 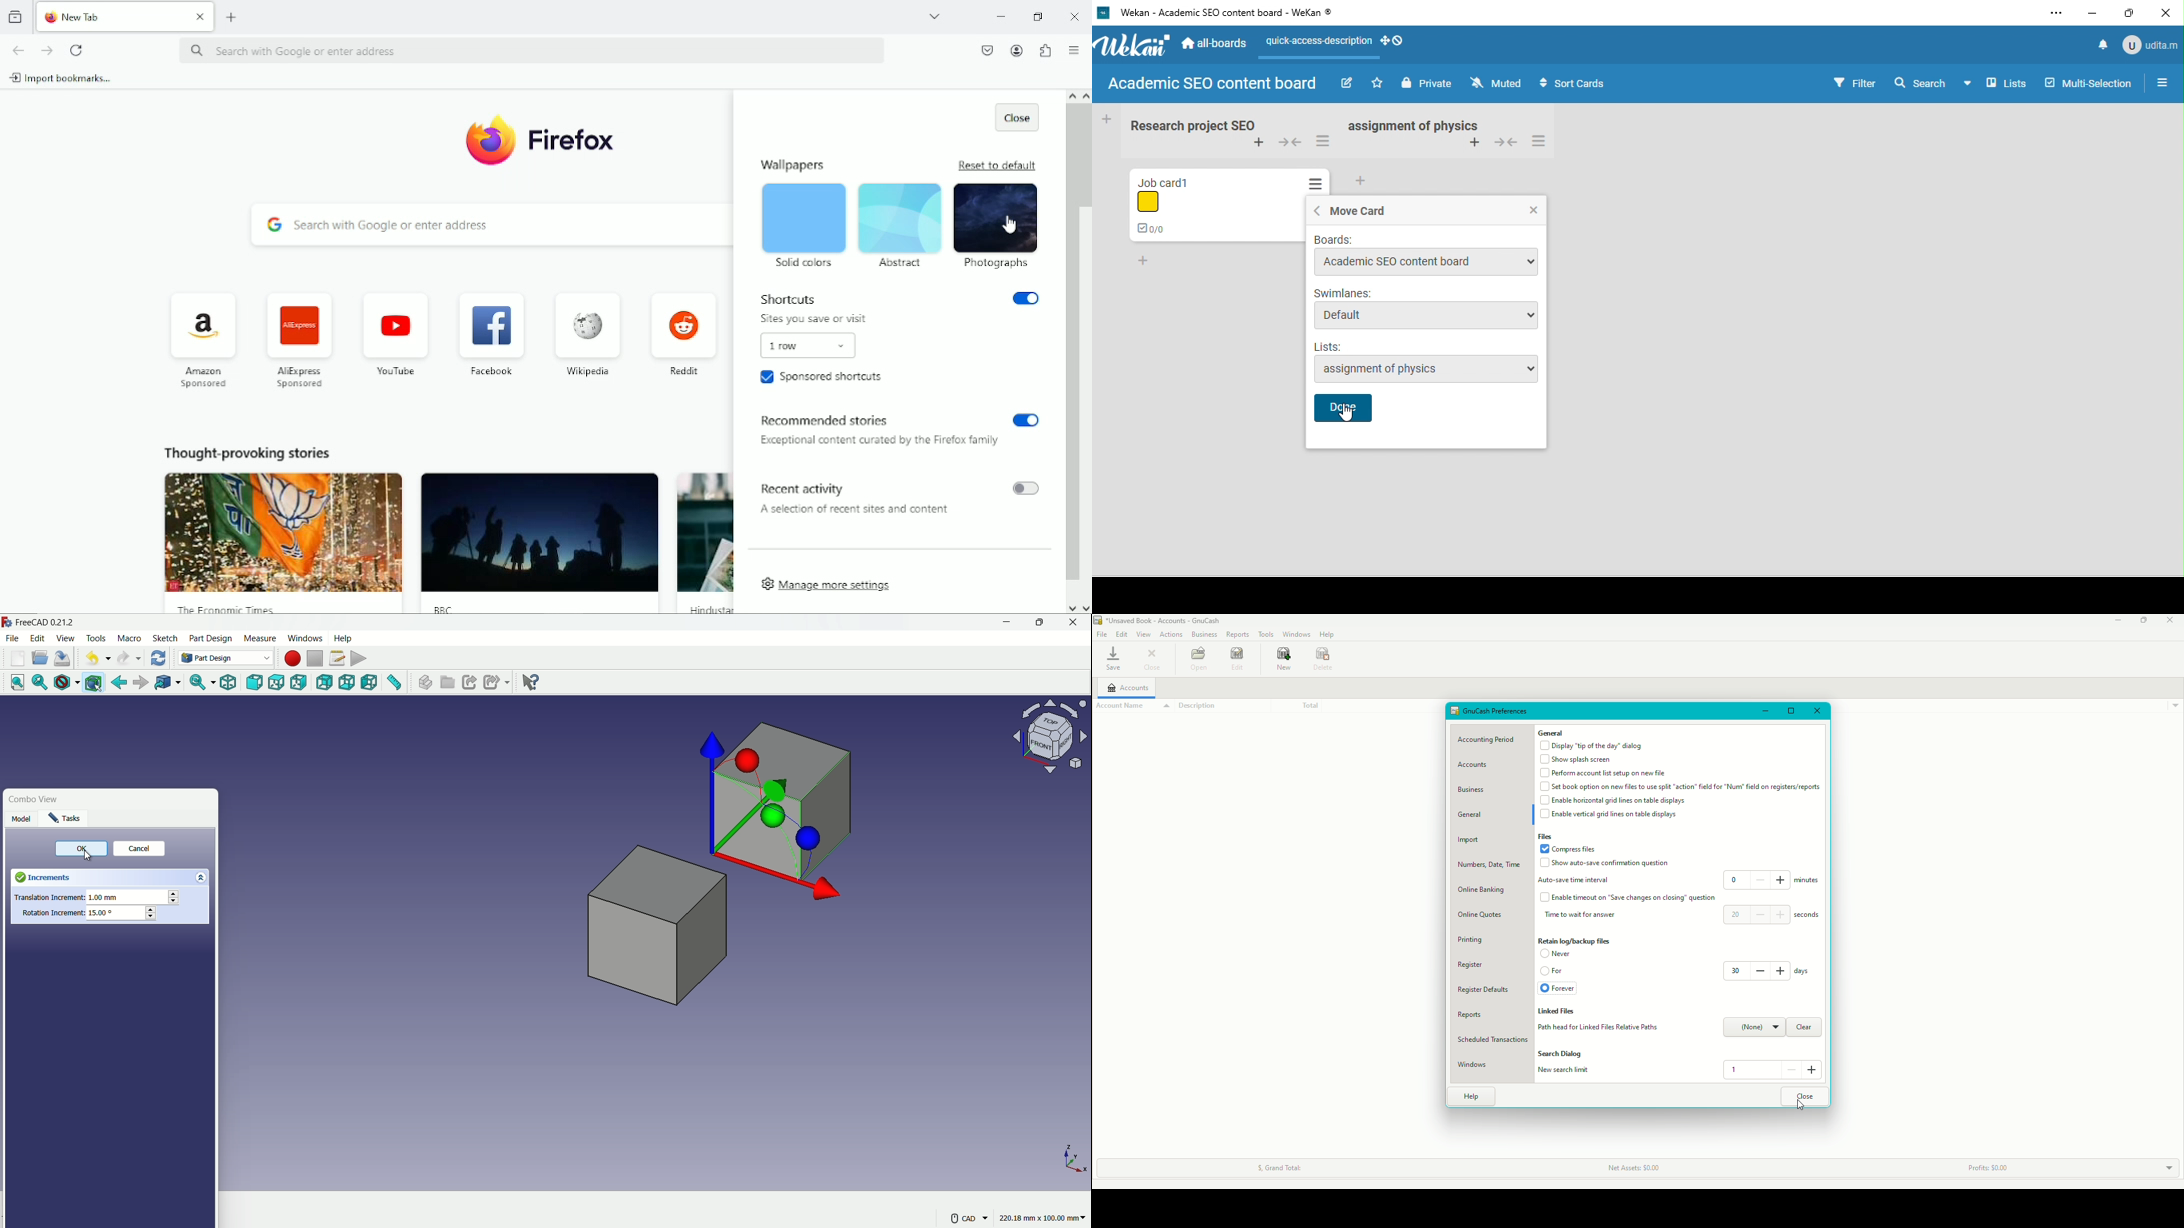 I want to click on right view, so click(x=300, y=684).